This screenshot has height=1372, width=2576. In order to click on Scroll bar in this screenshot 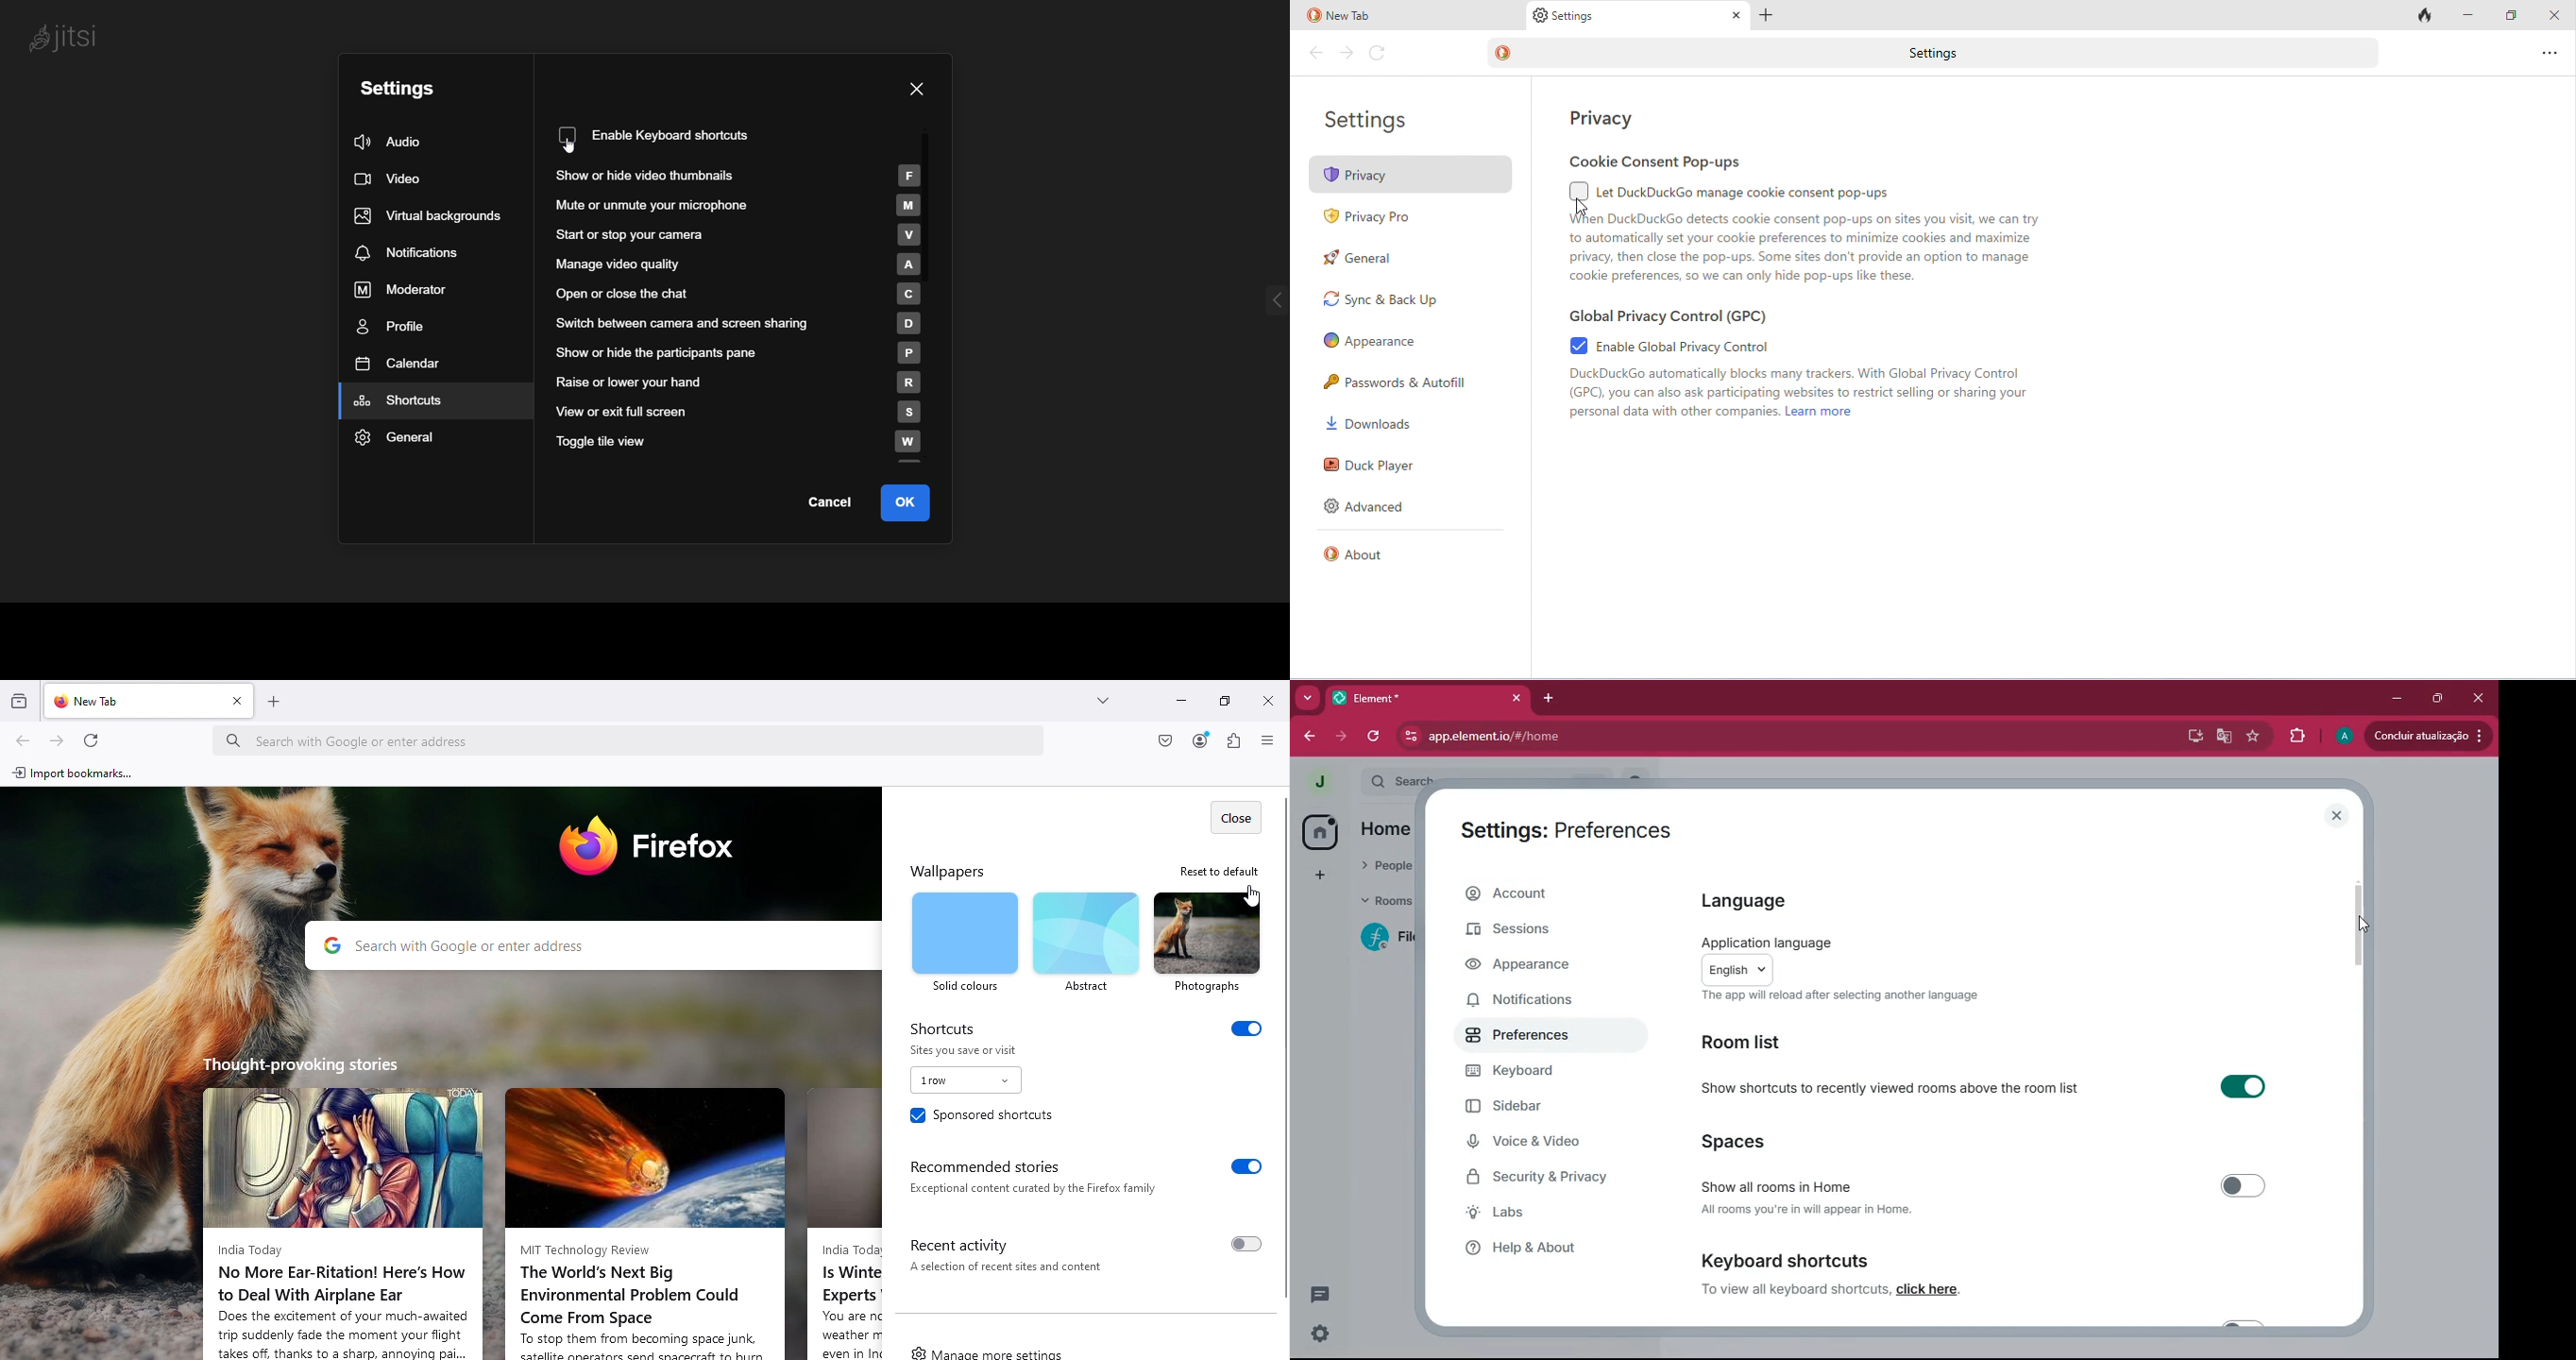, I will do `click(1282, 1043)`.